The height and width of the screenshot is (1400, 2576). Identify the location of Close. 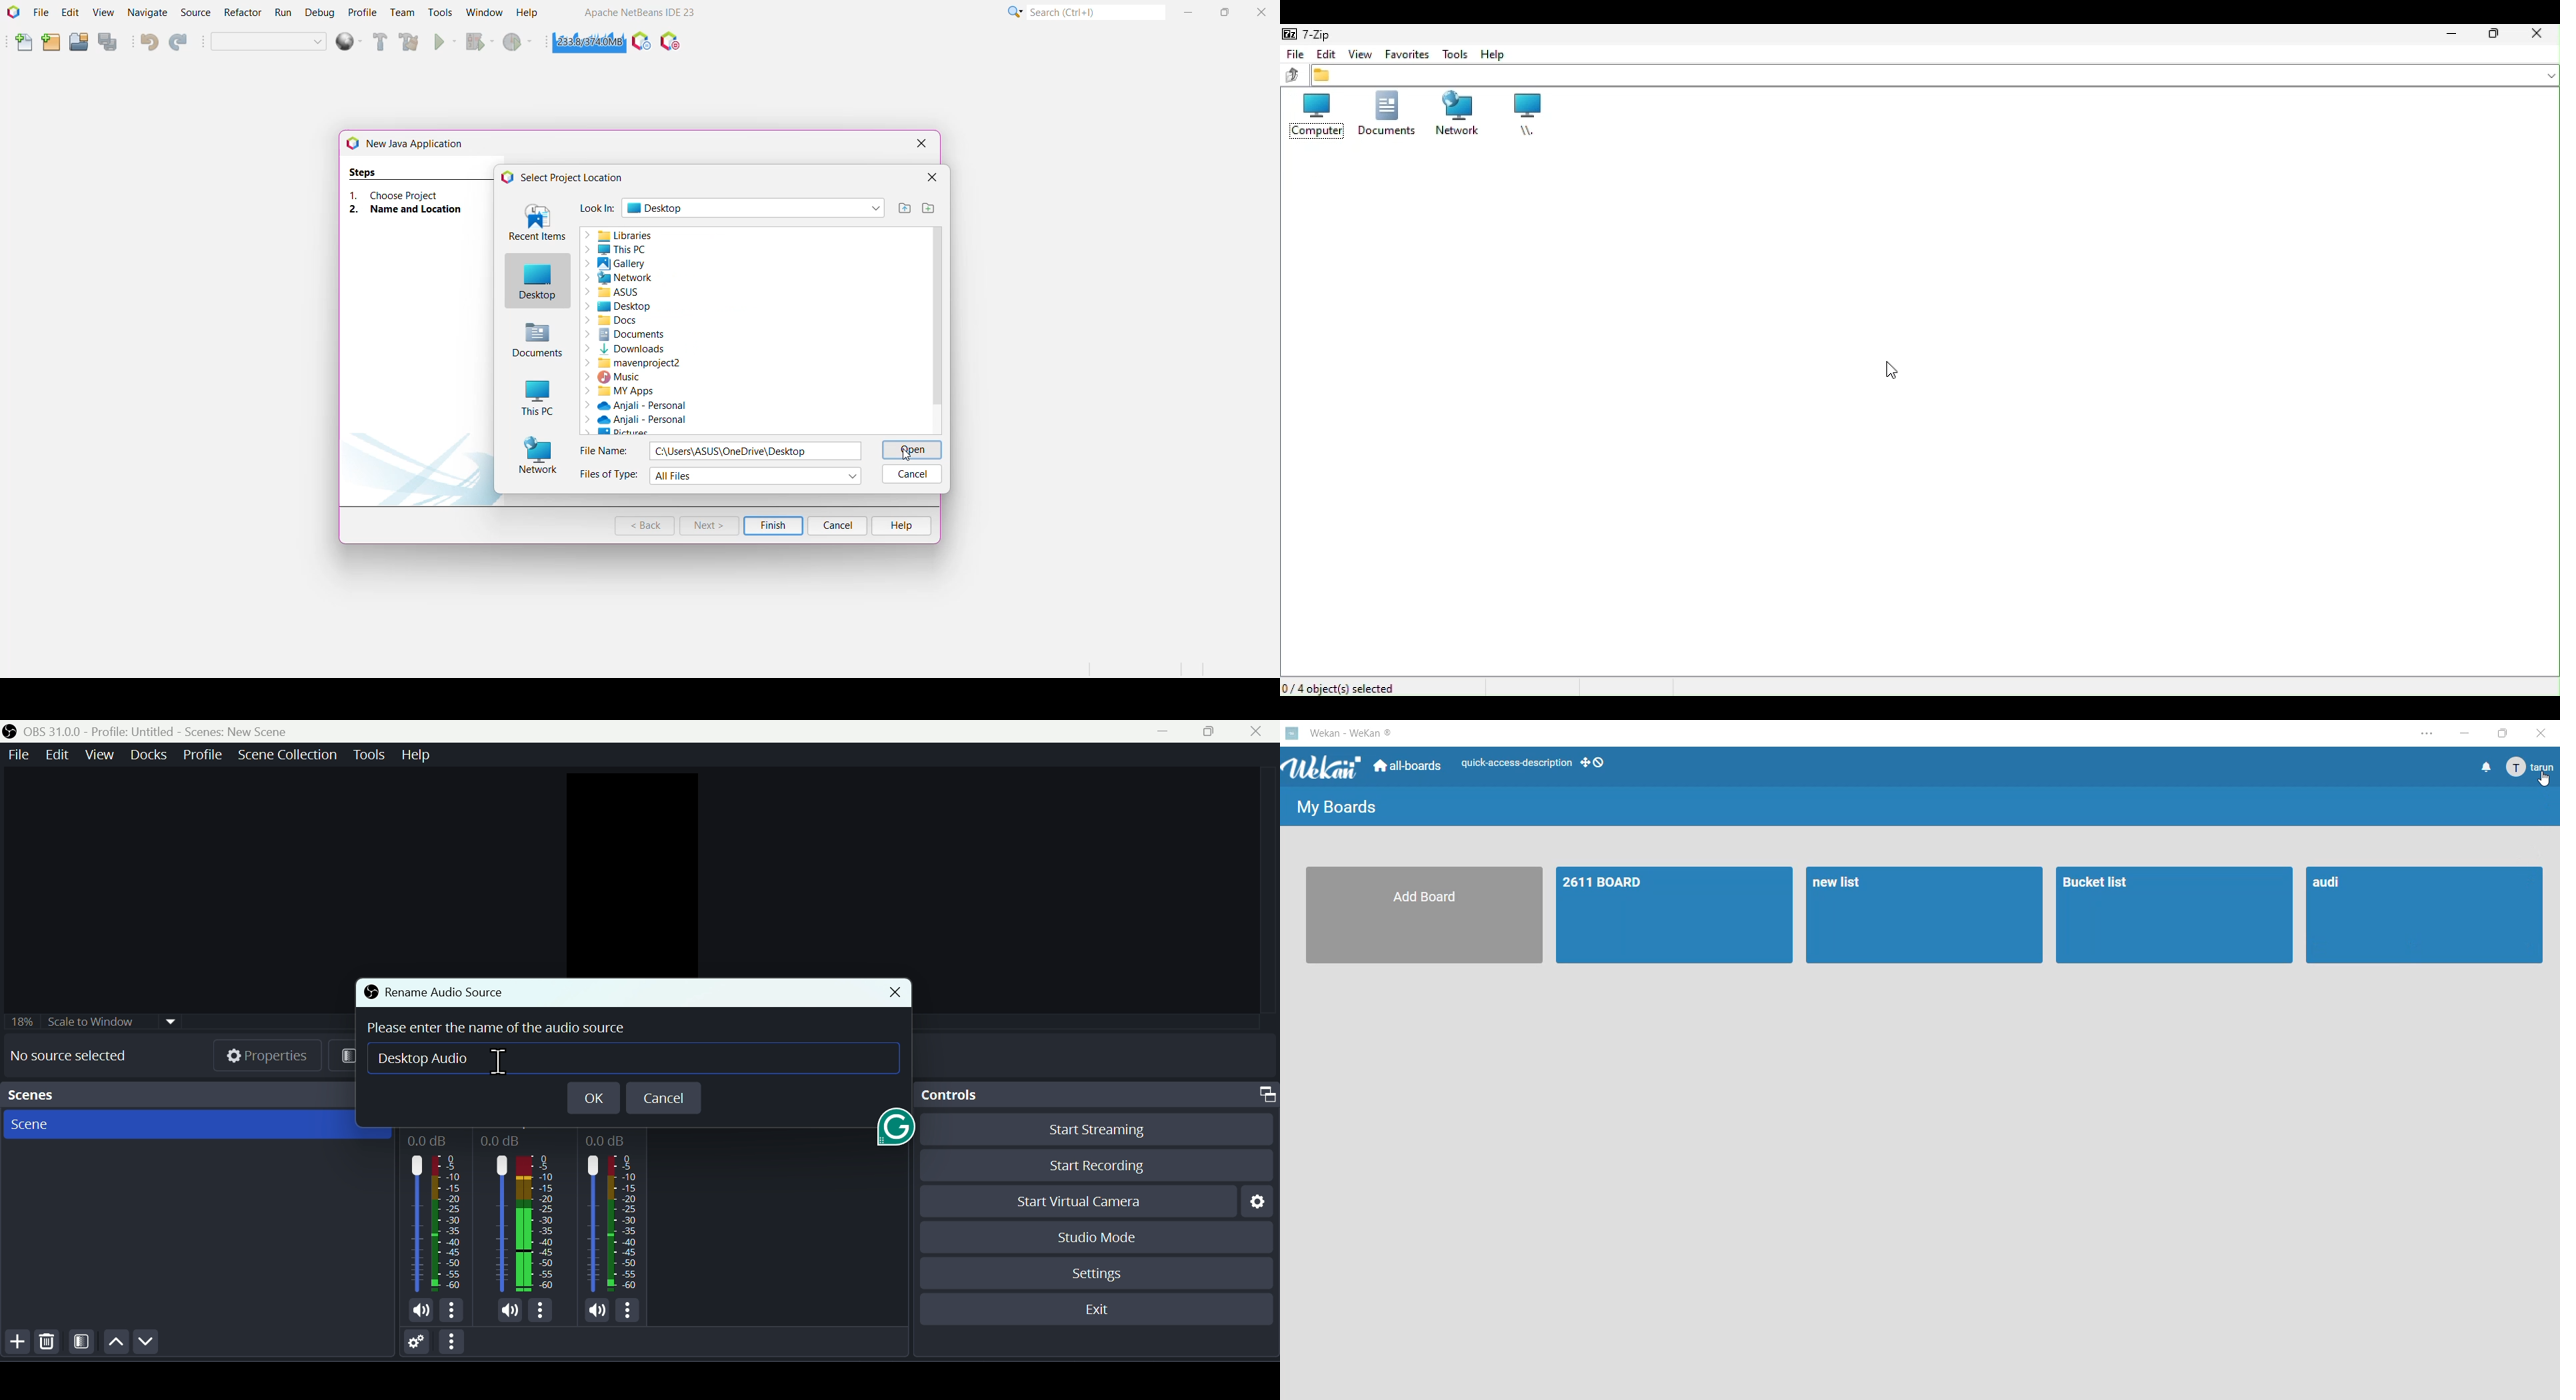
(1259, 733).